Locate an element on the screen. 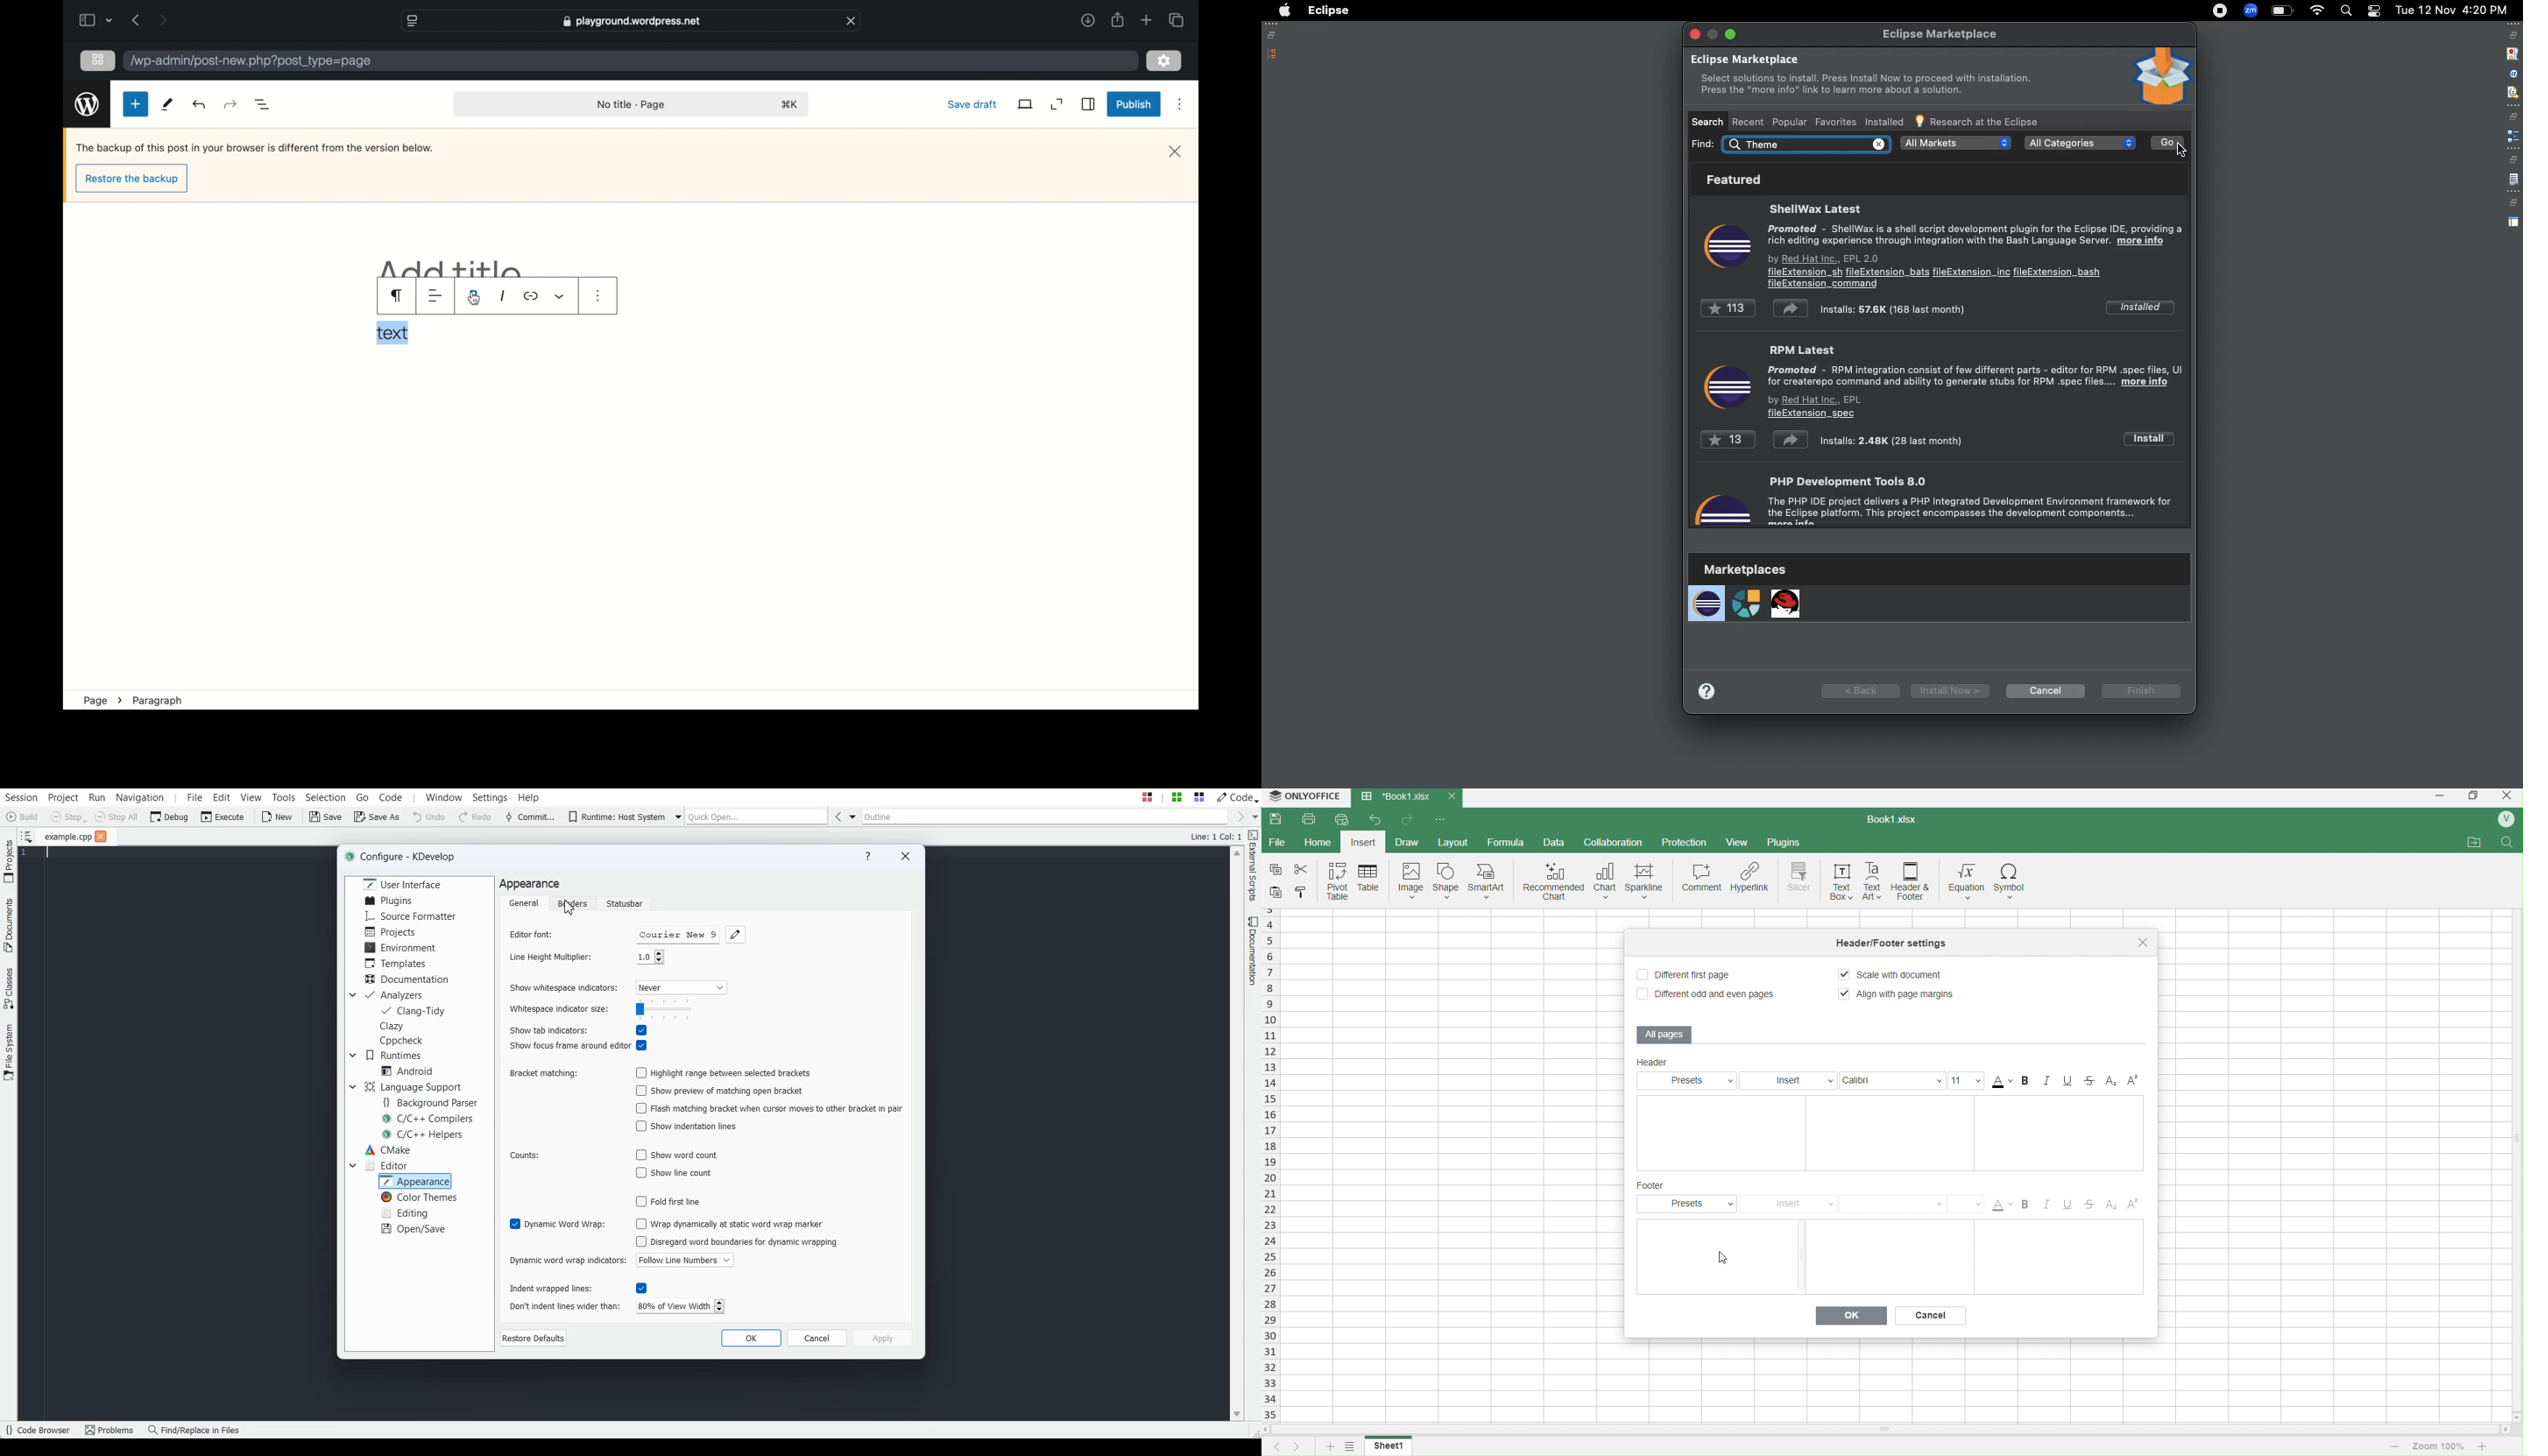  text art is located at coordinates (1872, 881).